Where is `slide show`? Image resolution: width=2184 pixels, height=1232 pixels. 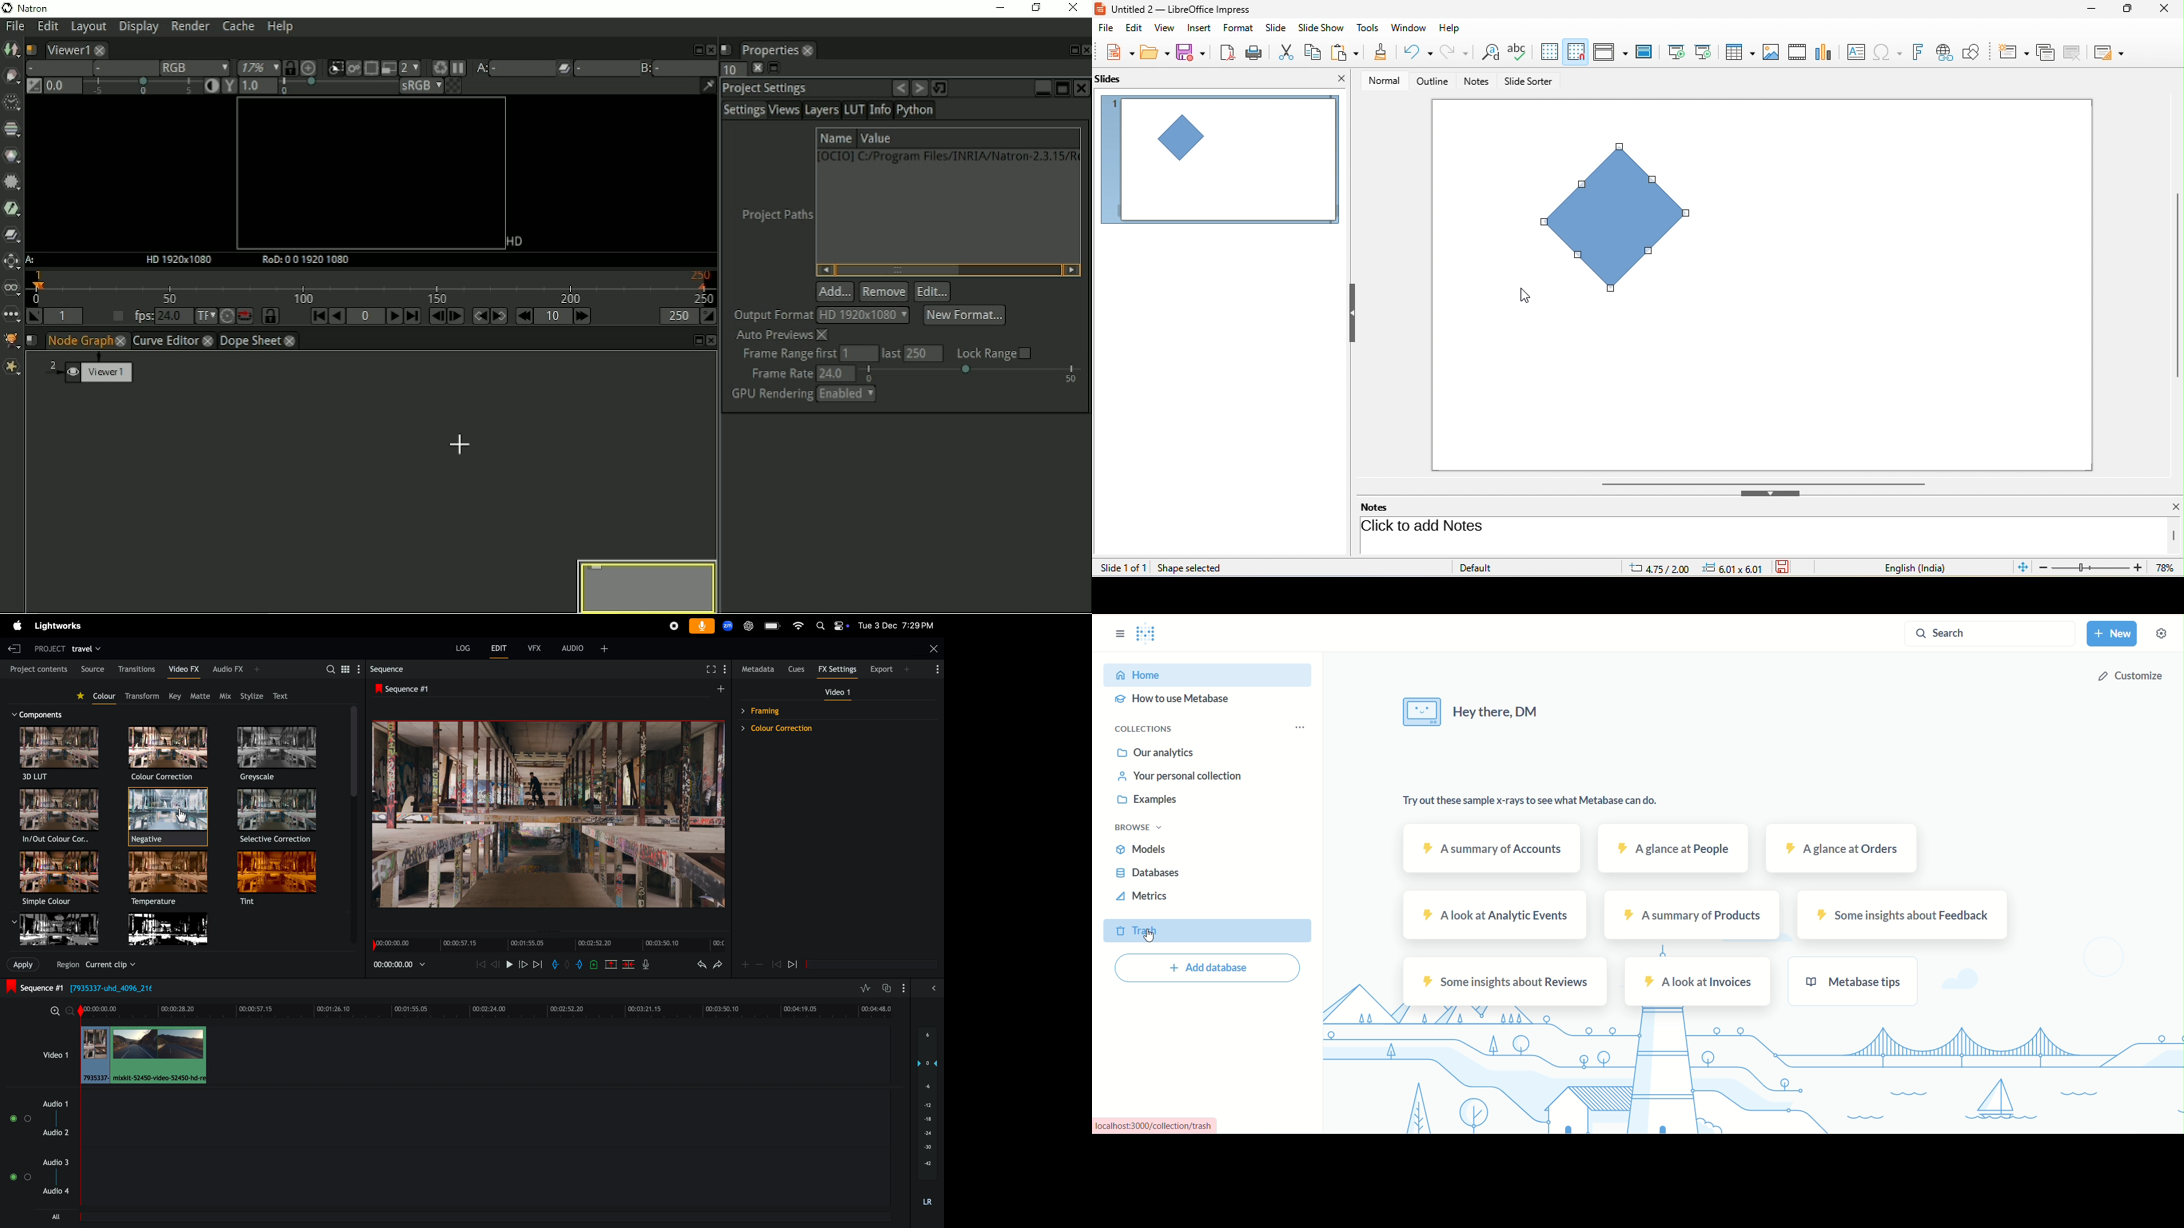 slide show is located at coordinates (1324, 28).